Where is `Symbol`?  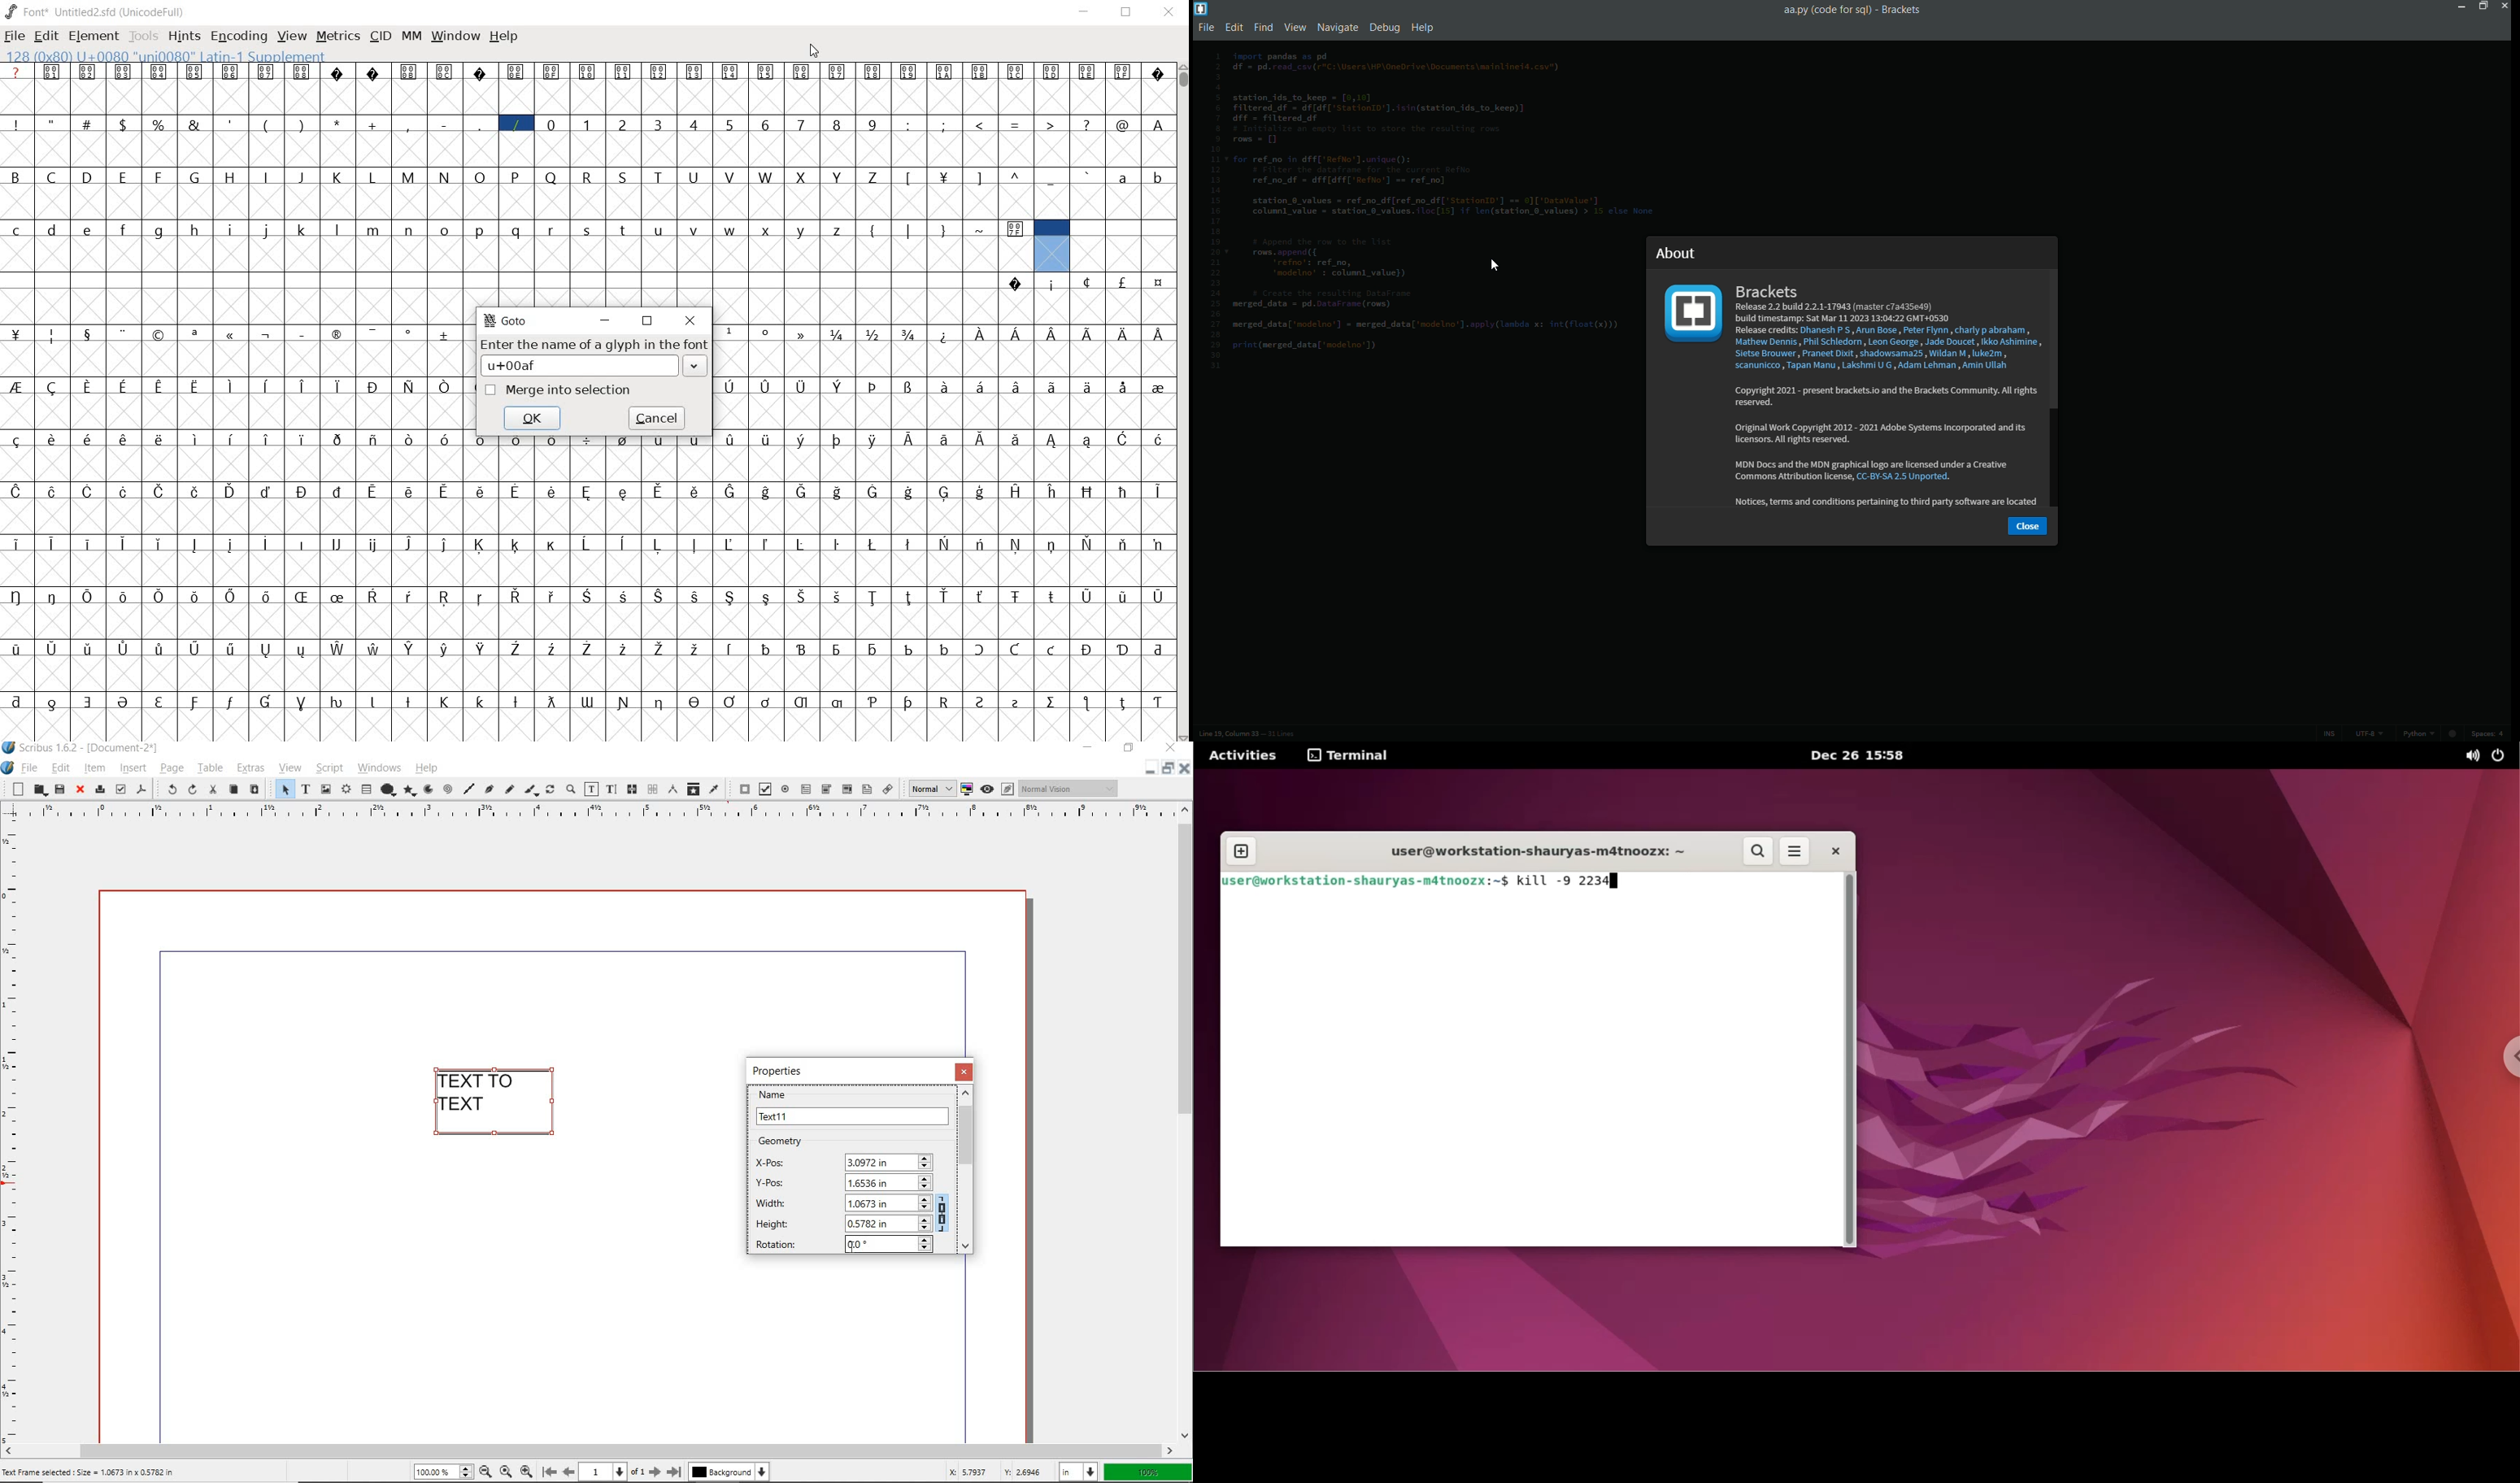 Symbol is located at coordinates (981, 701).